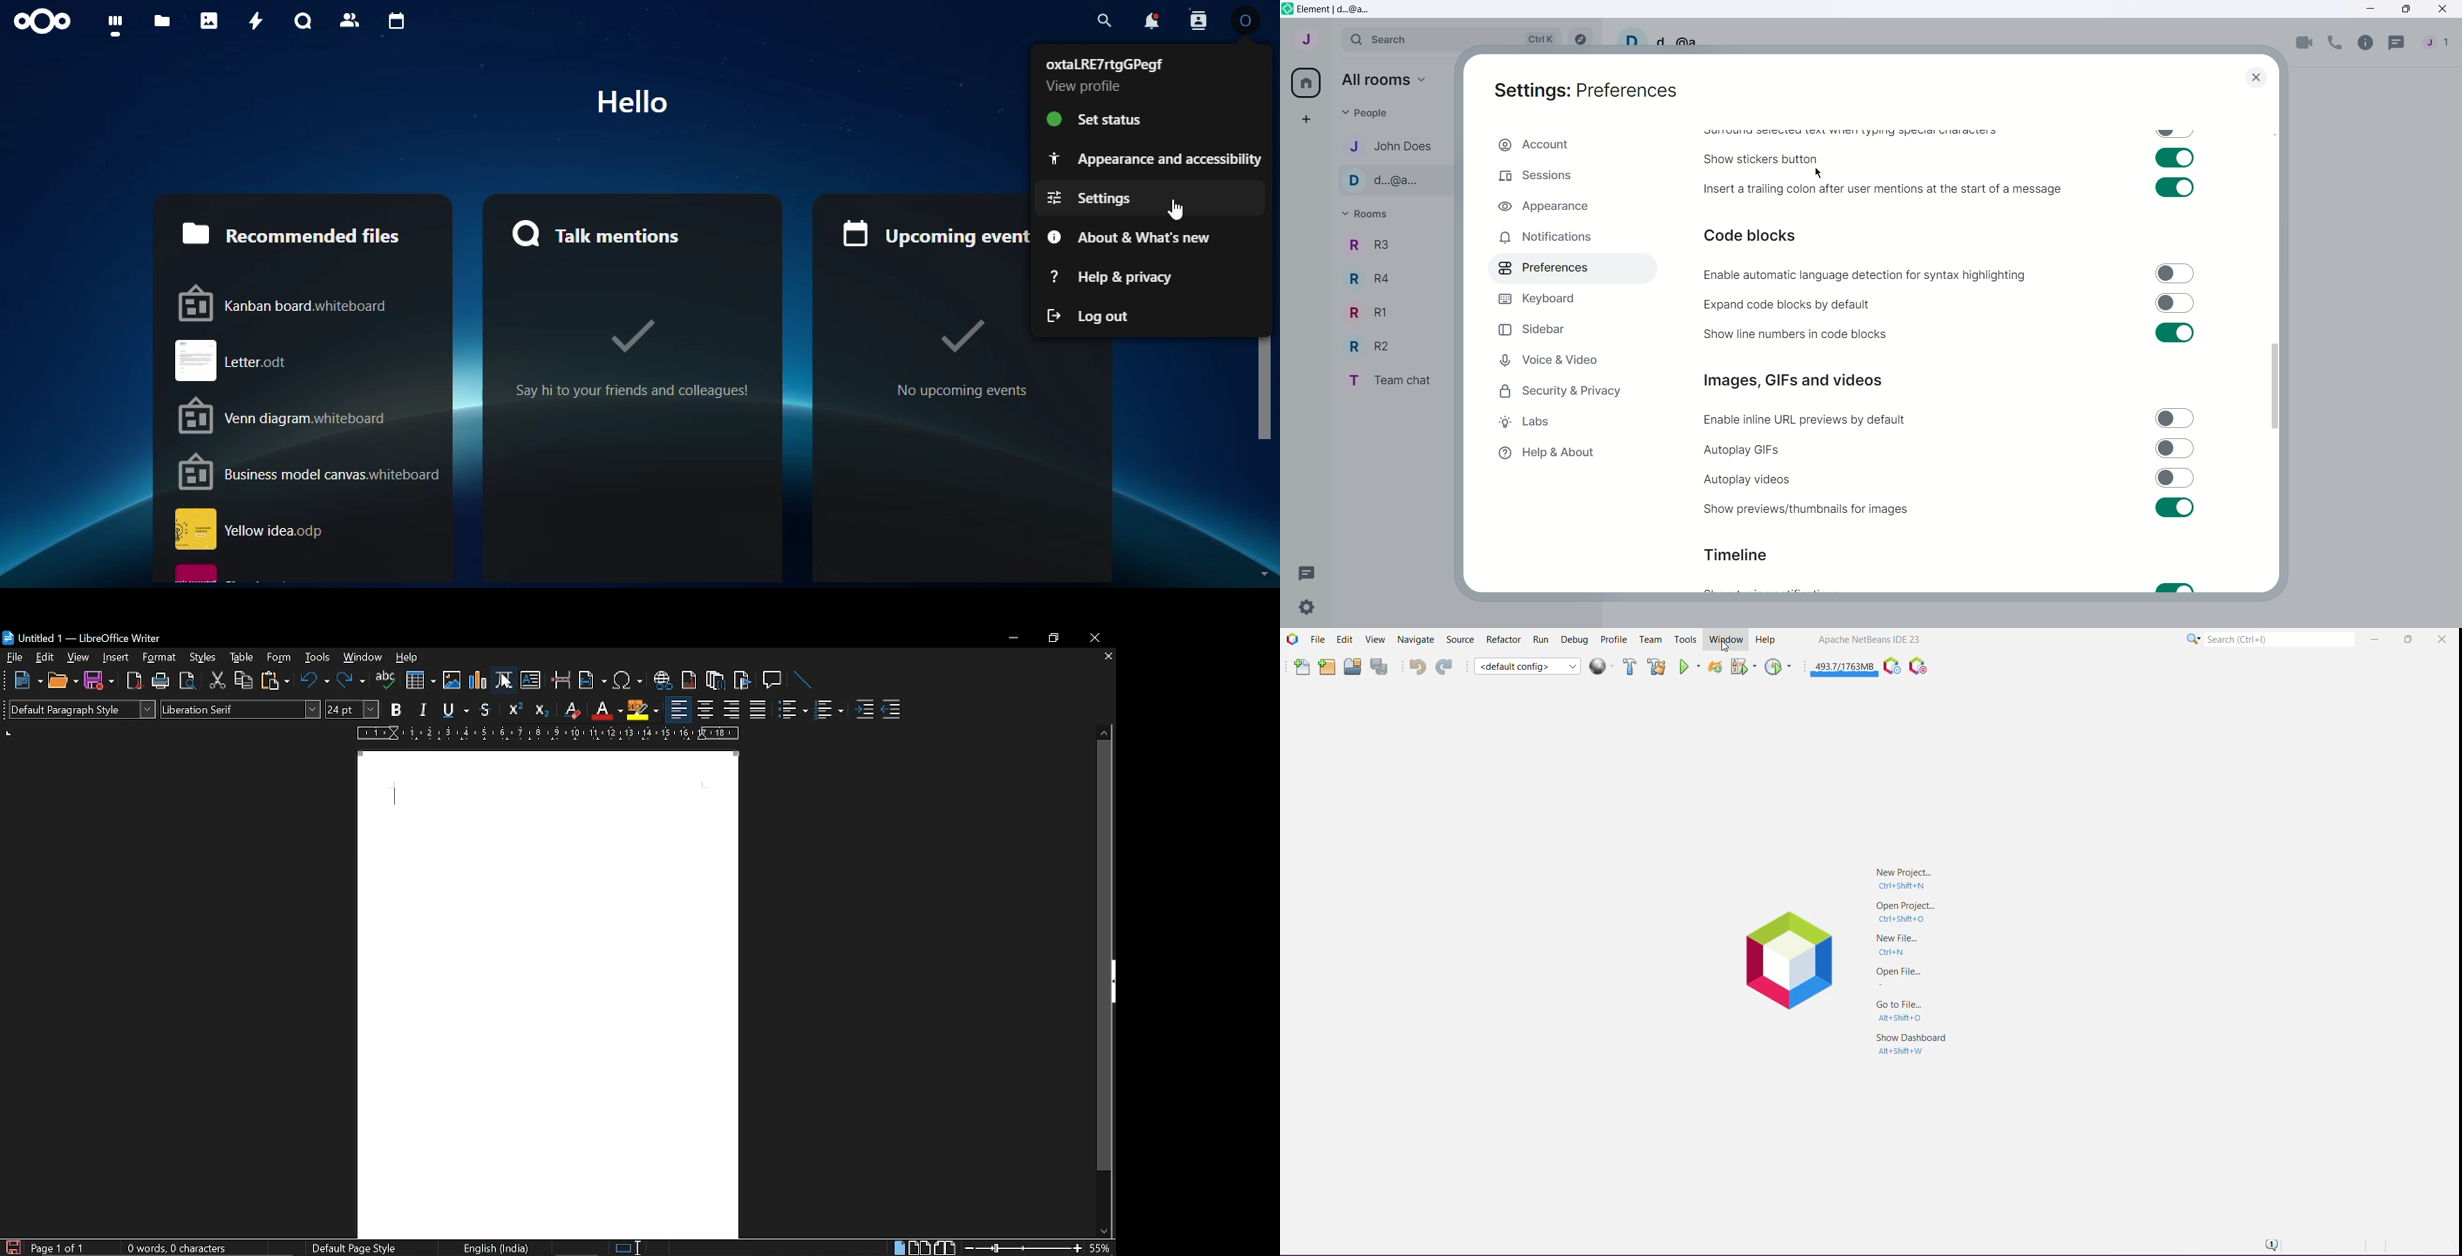 This screenshot has width=2464, height=1260. Describe the element at coordinates (1806, 420) in the screenshot. I see `Enable inline URL previews by default` at that location.